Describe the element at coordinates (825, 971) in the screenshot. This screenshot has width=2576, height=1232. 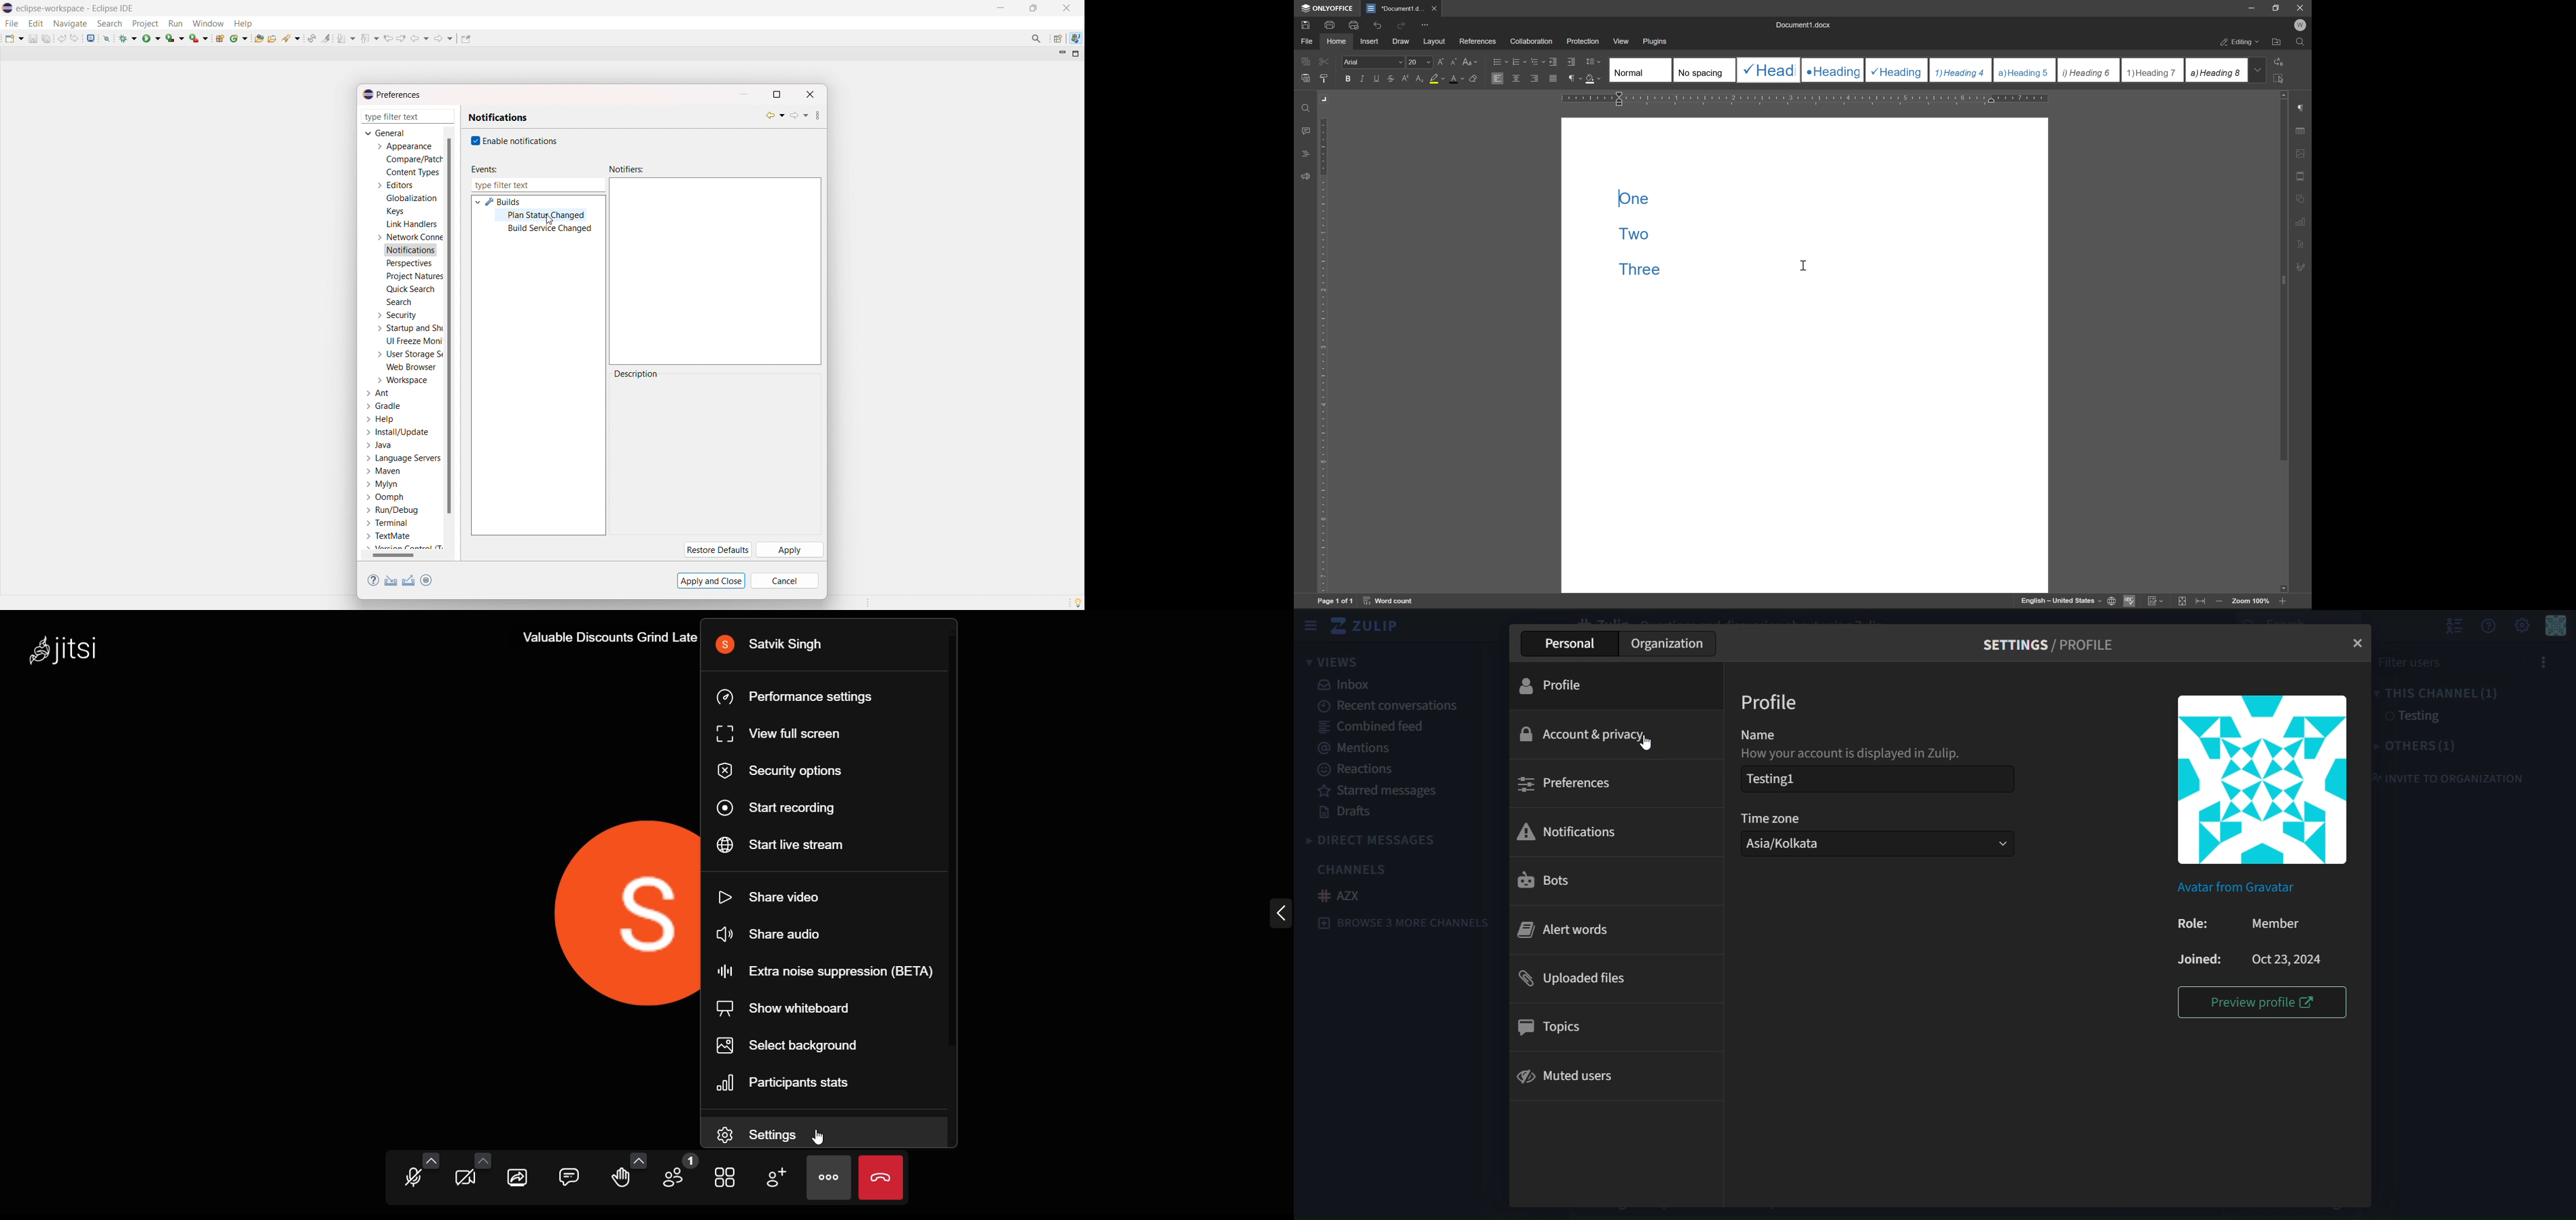
I see `extra noise supression (BETA)` at that location.